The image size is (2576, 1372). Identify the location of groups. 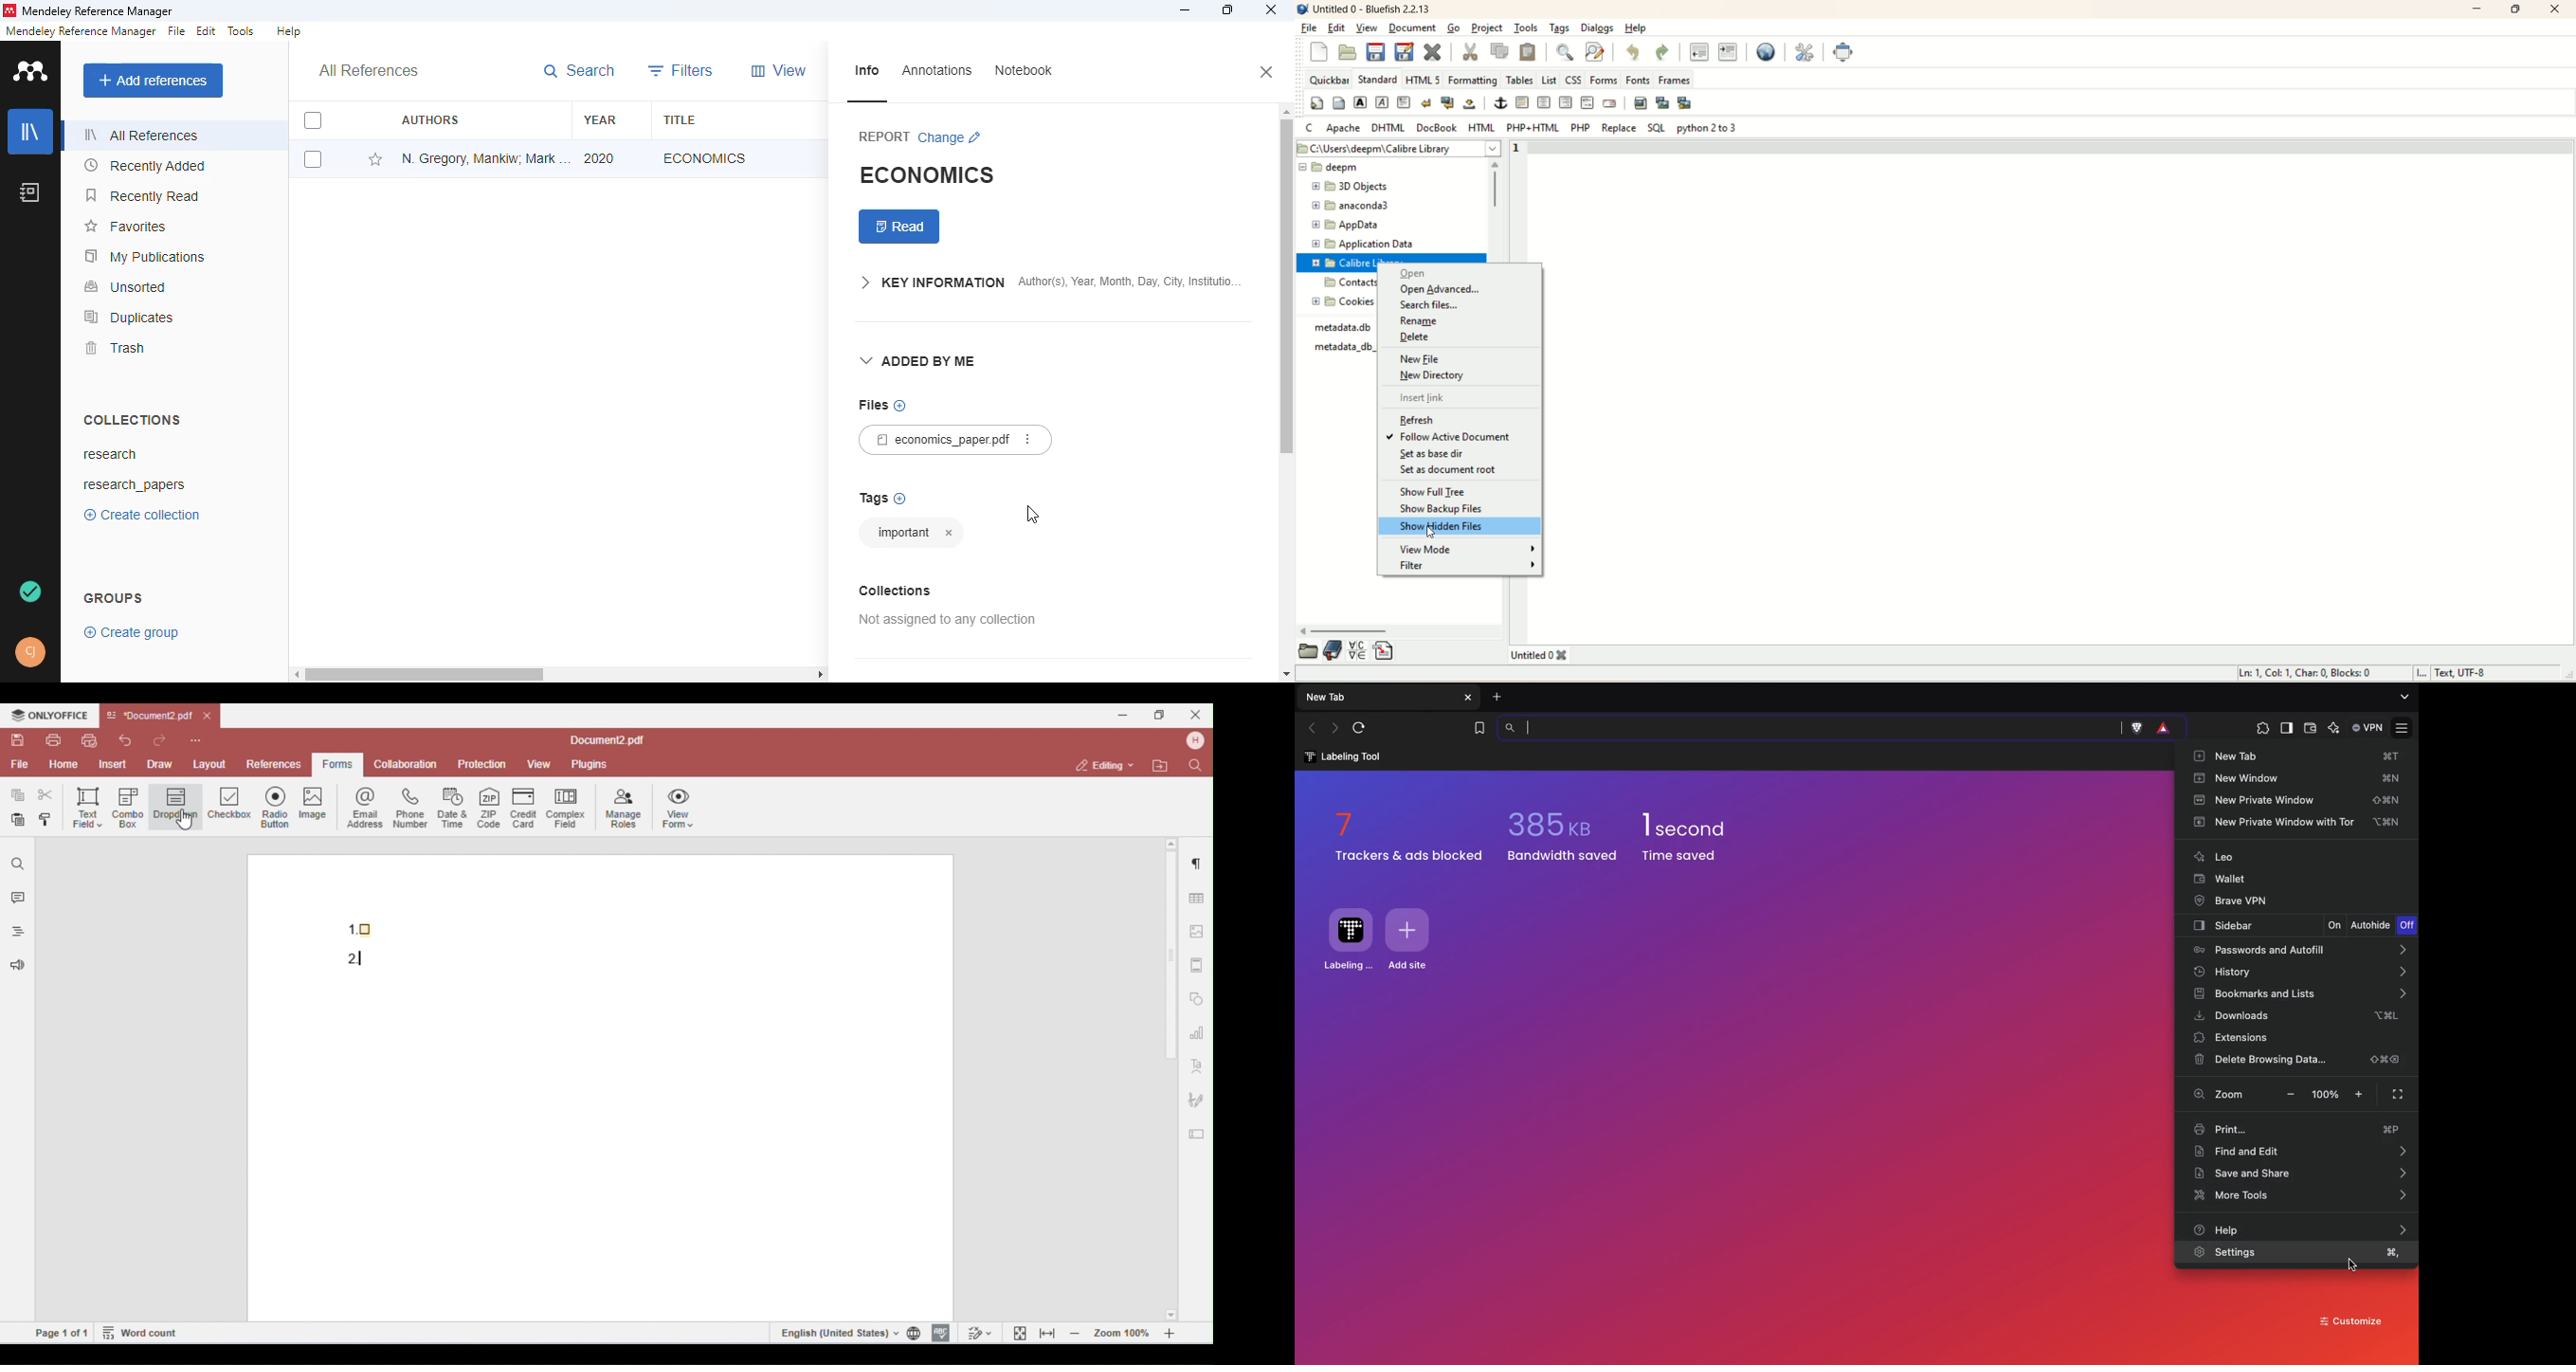
(114, 598).